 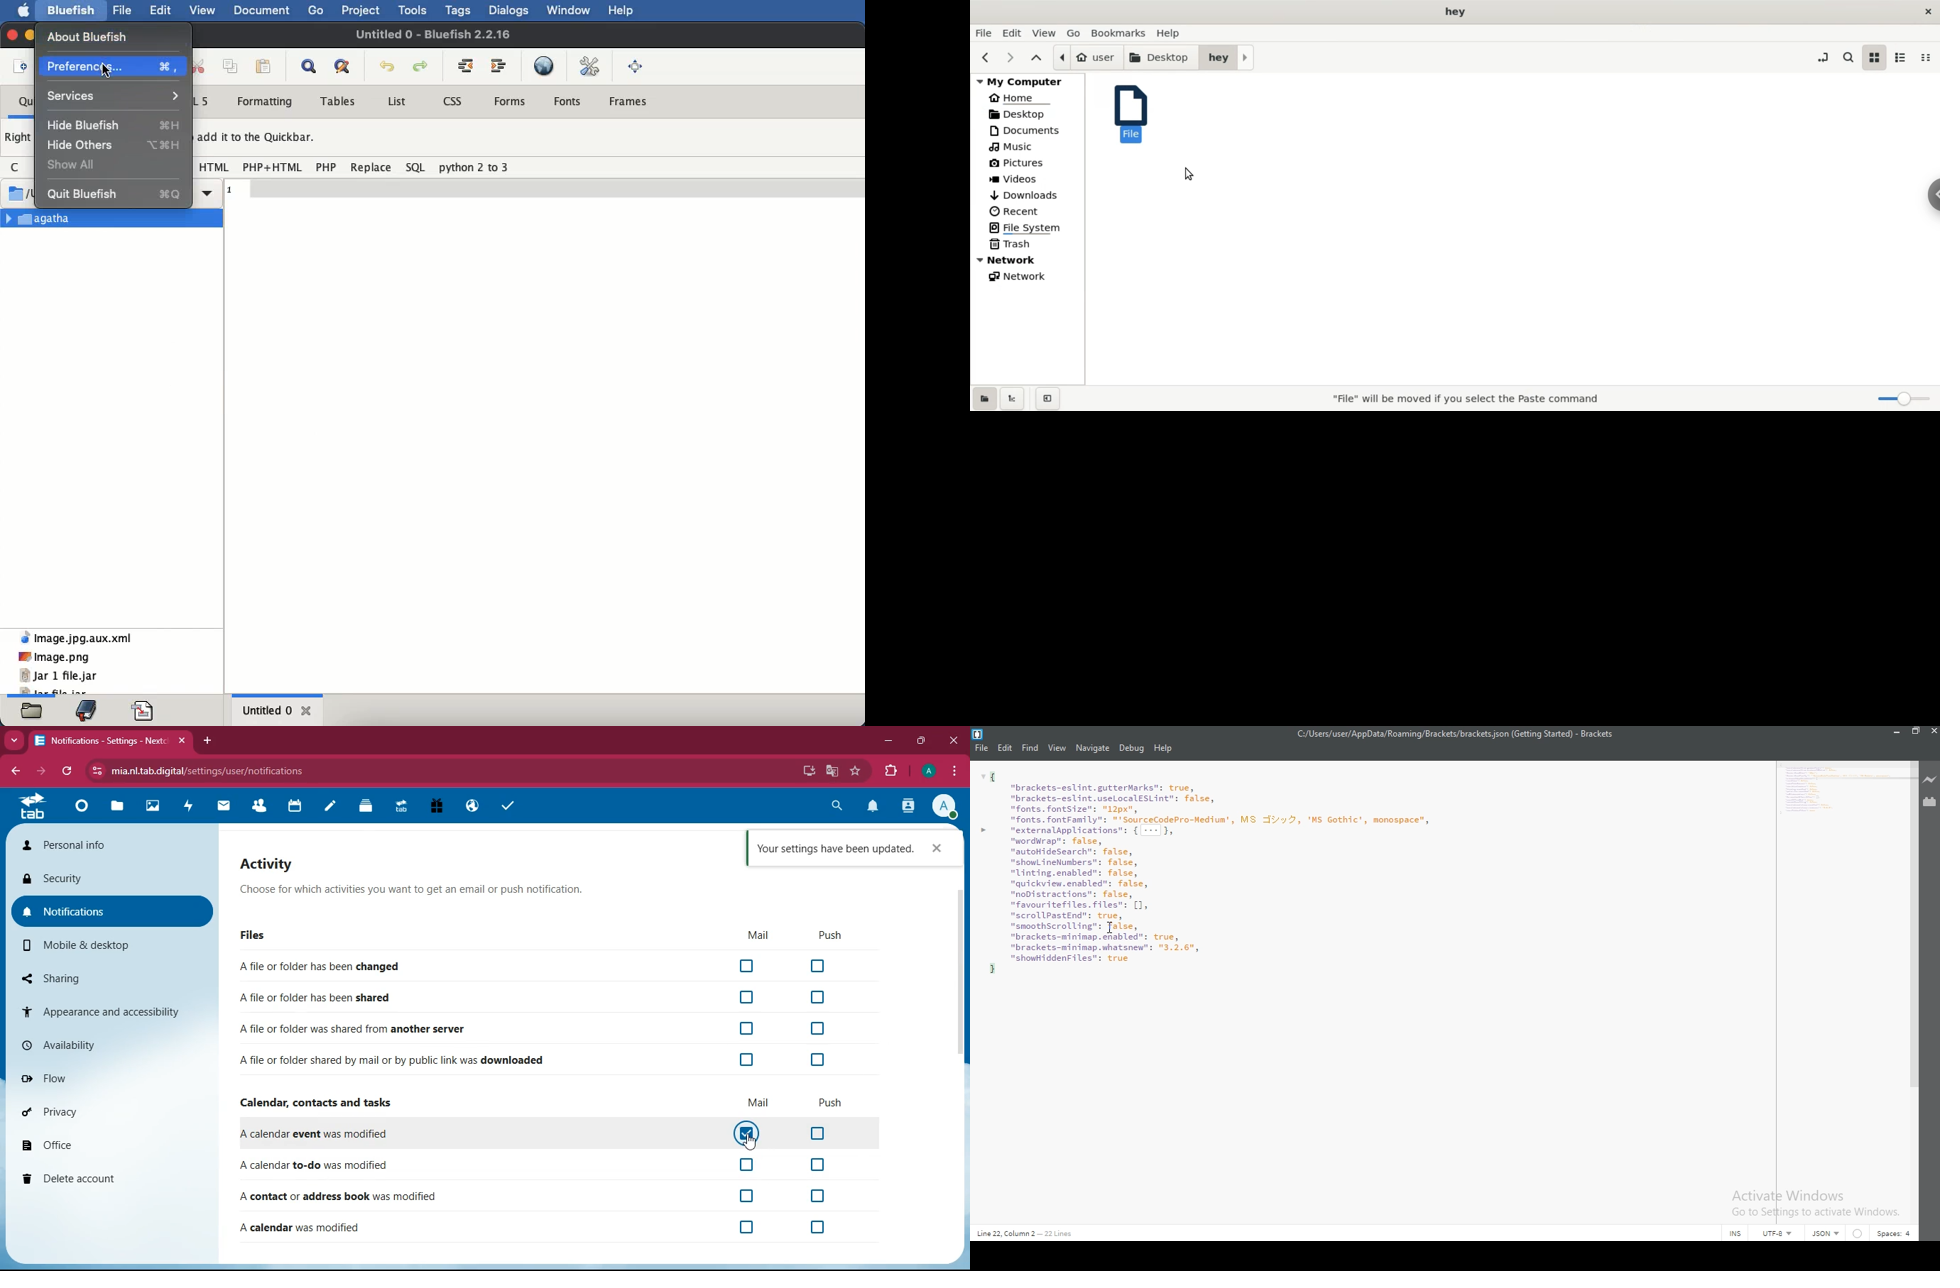 I want to click on Find, so click(x=1030, y=749).